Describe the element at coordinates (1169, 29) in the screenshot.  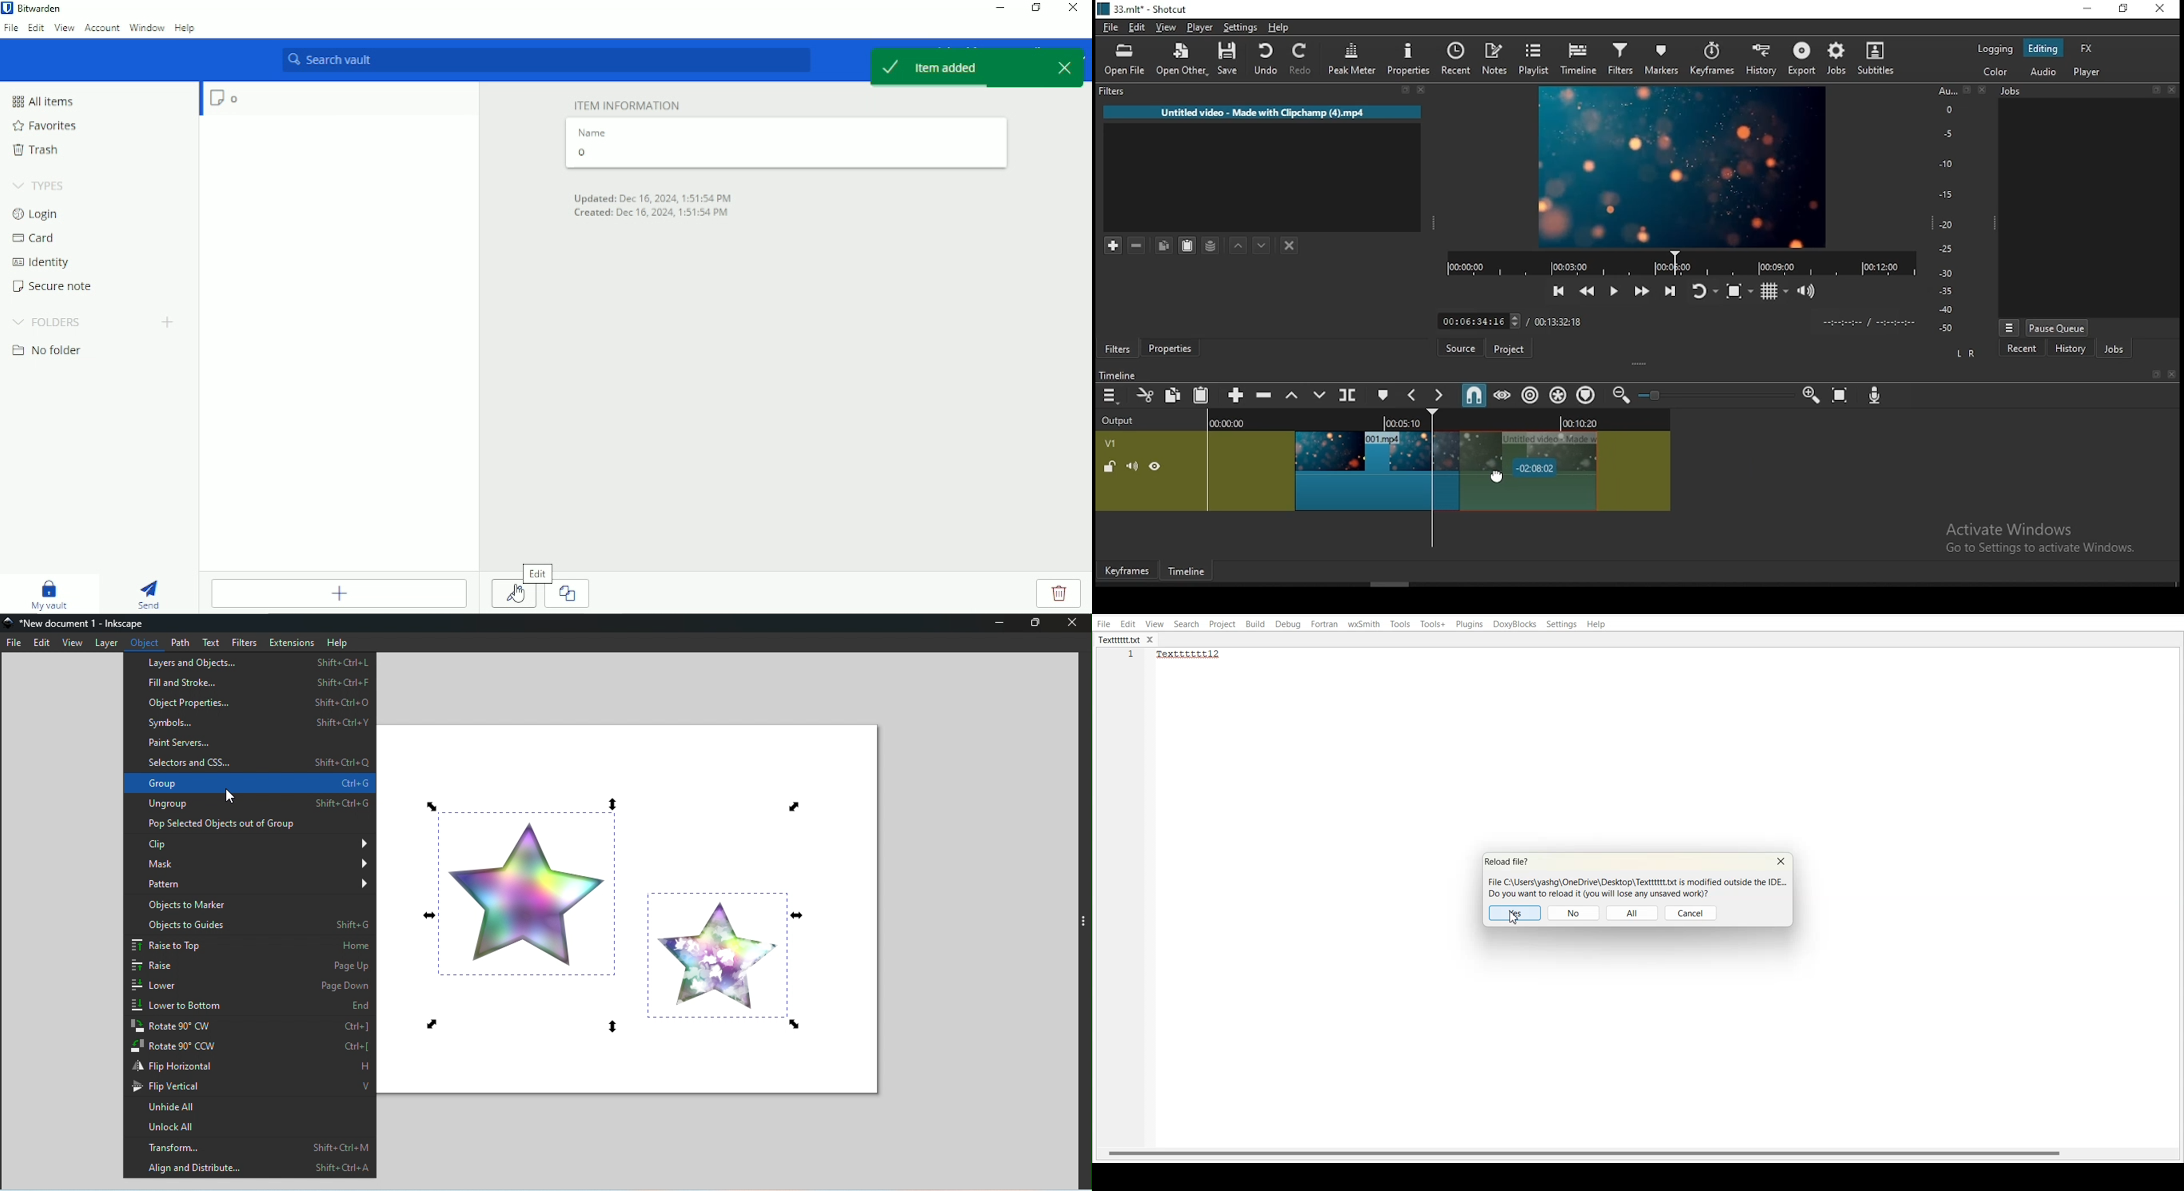
I see `view` at that location.